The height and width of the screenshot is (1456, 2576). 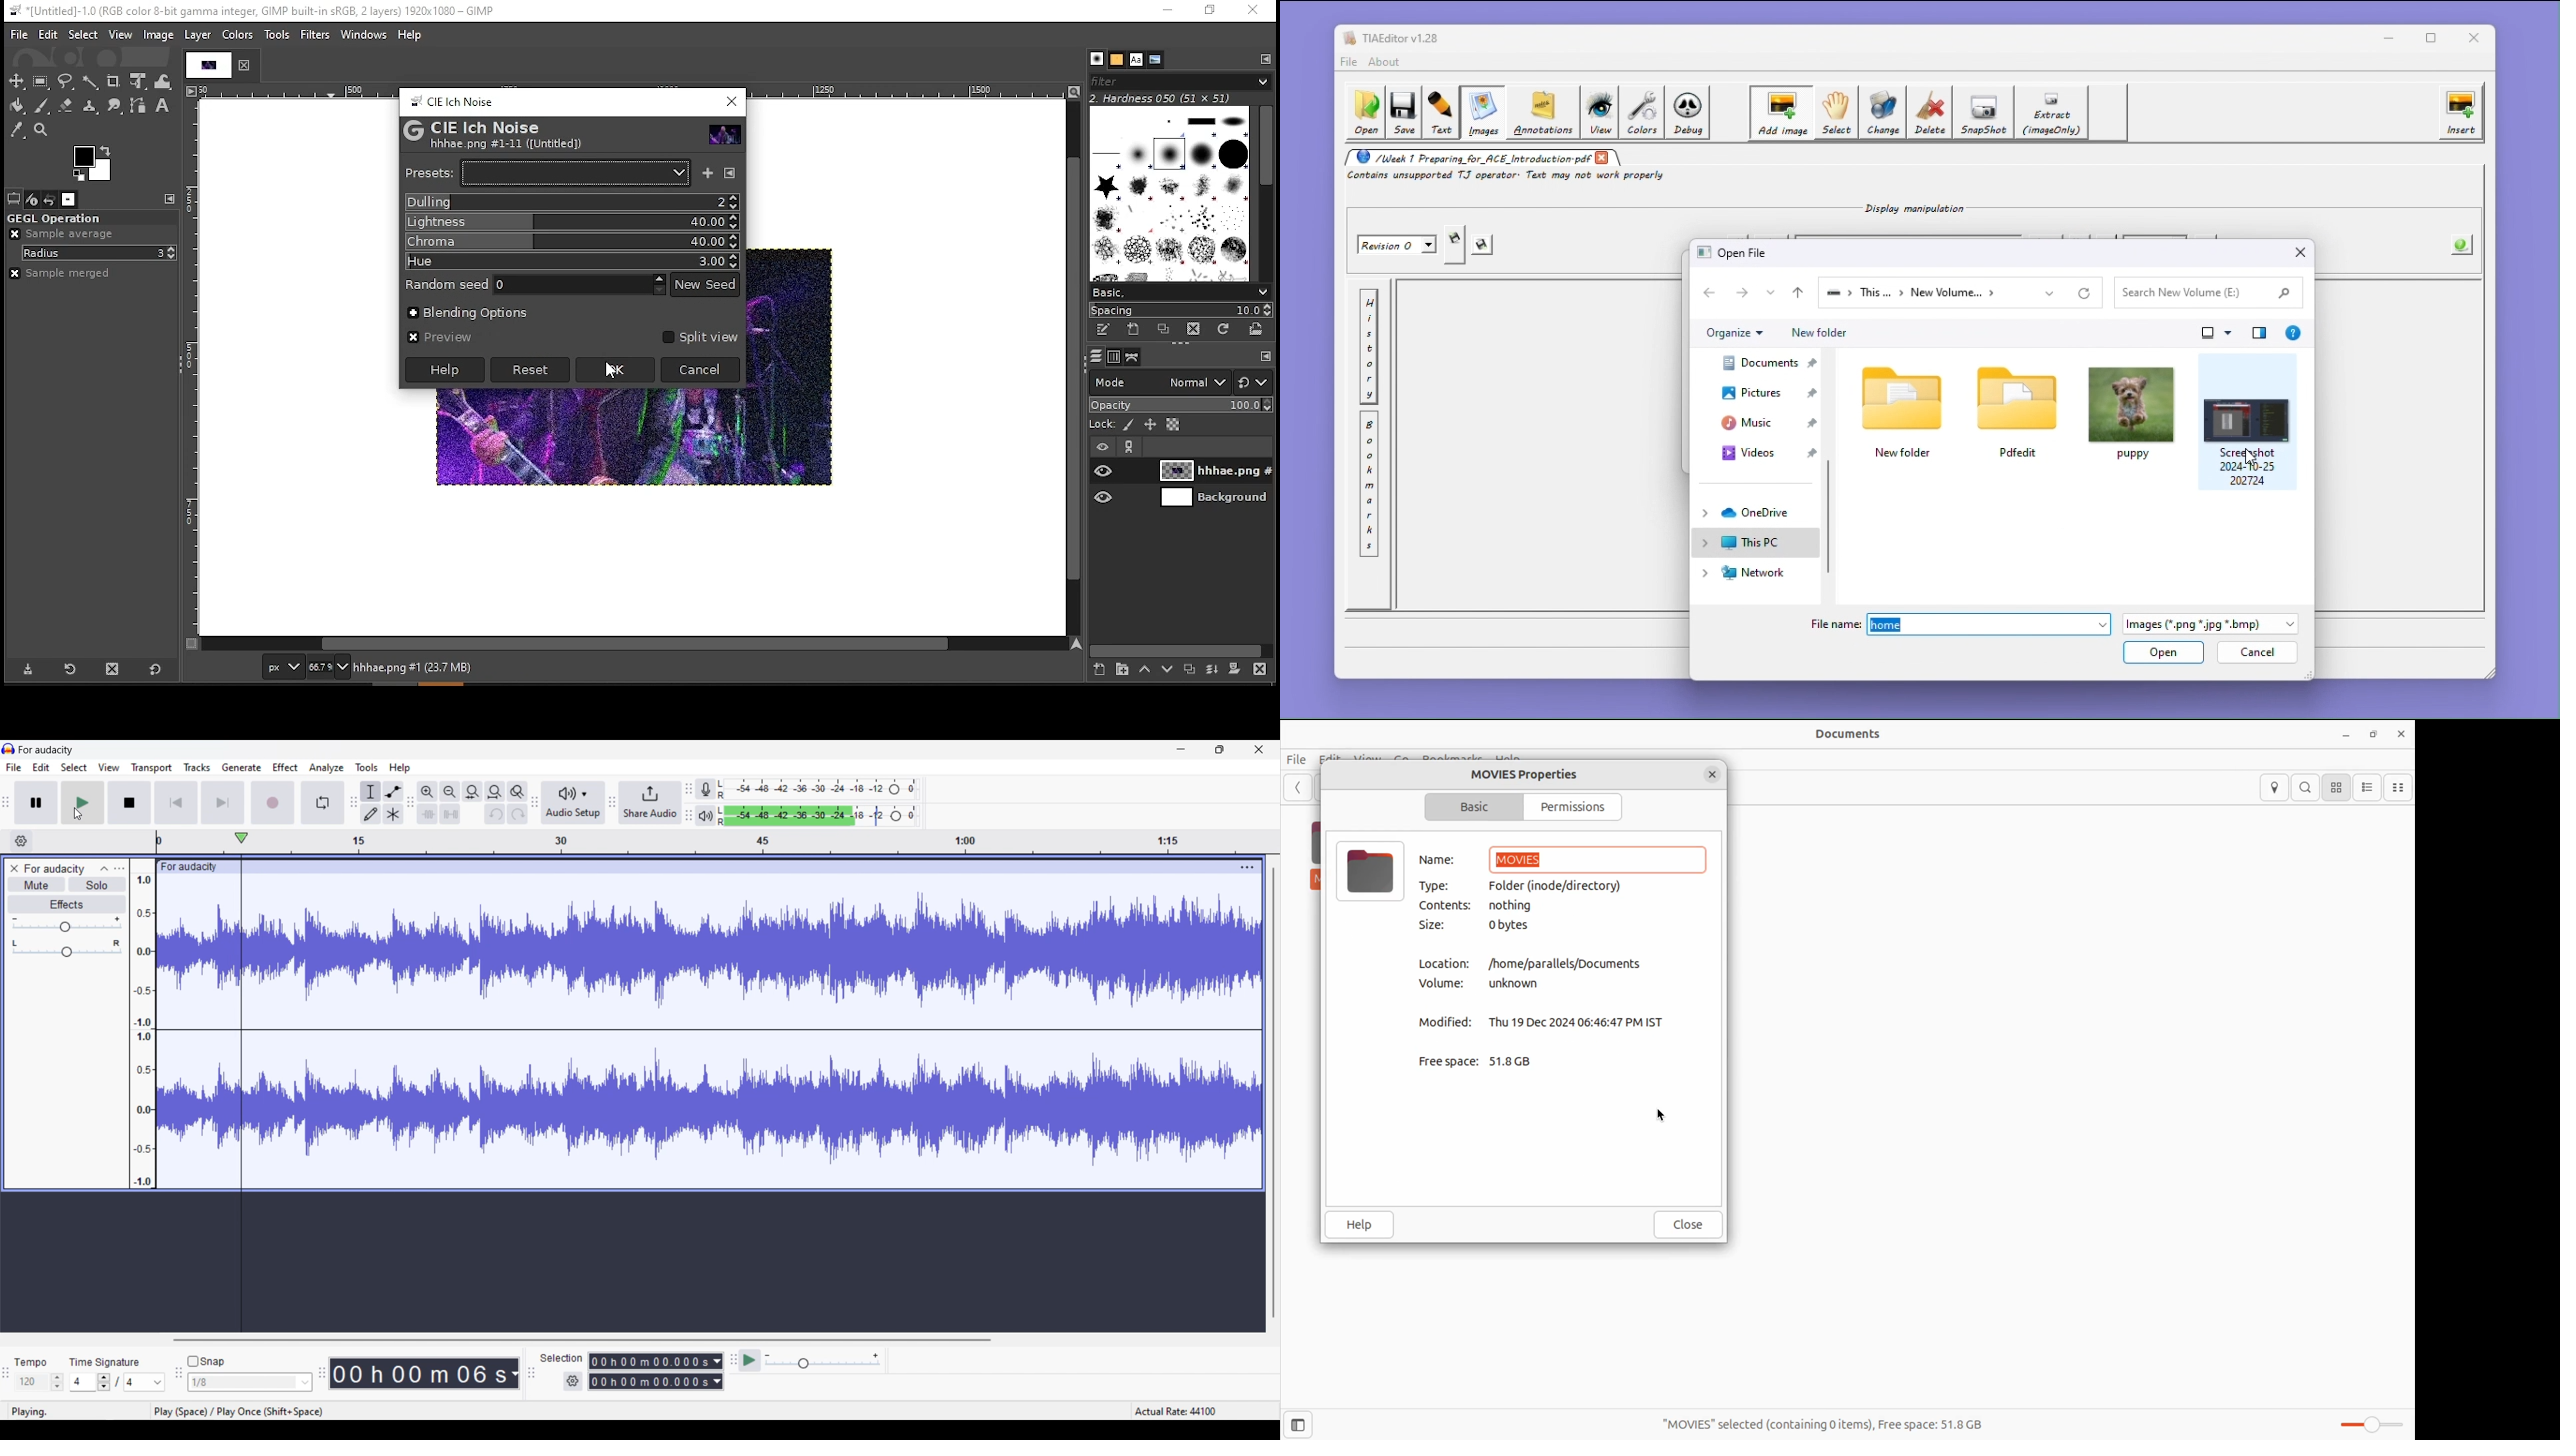 What do you see at coordinates (41, 1381) in the screenshot?
I see `Tempo settings` at bounding box center [41, 1381].